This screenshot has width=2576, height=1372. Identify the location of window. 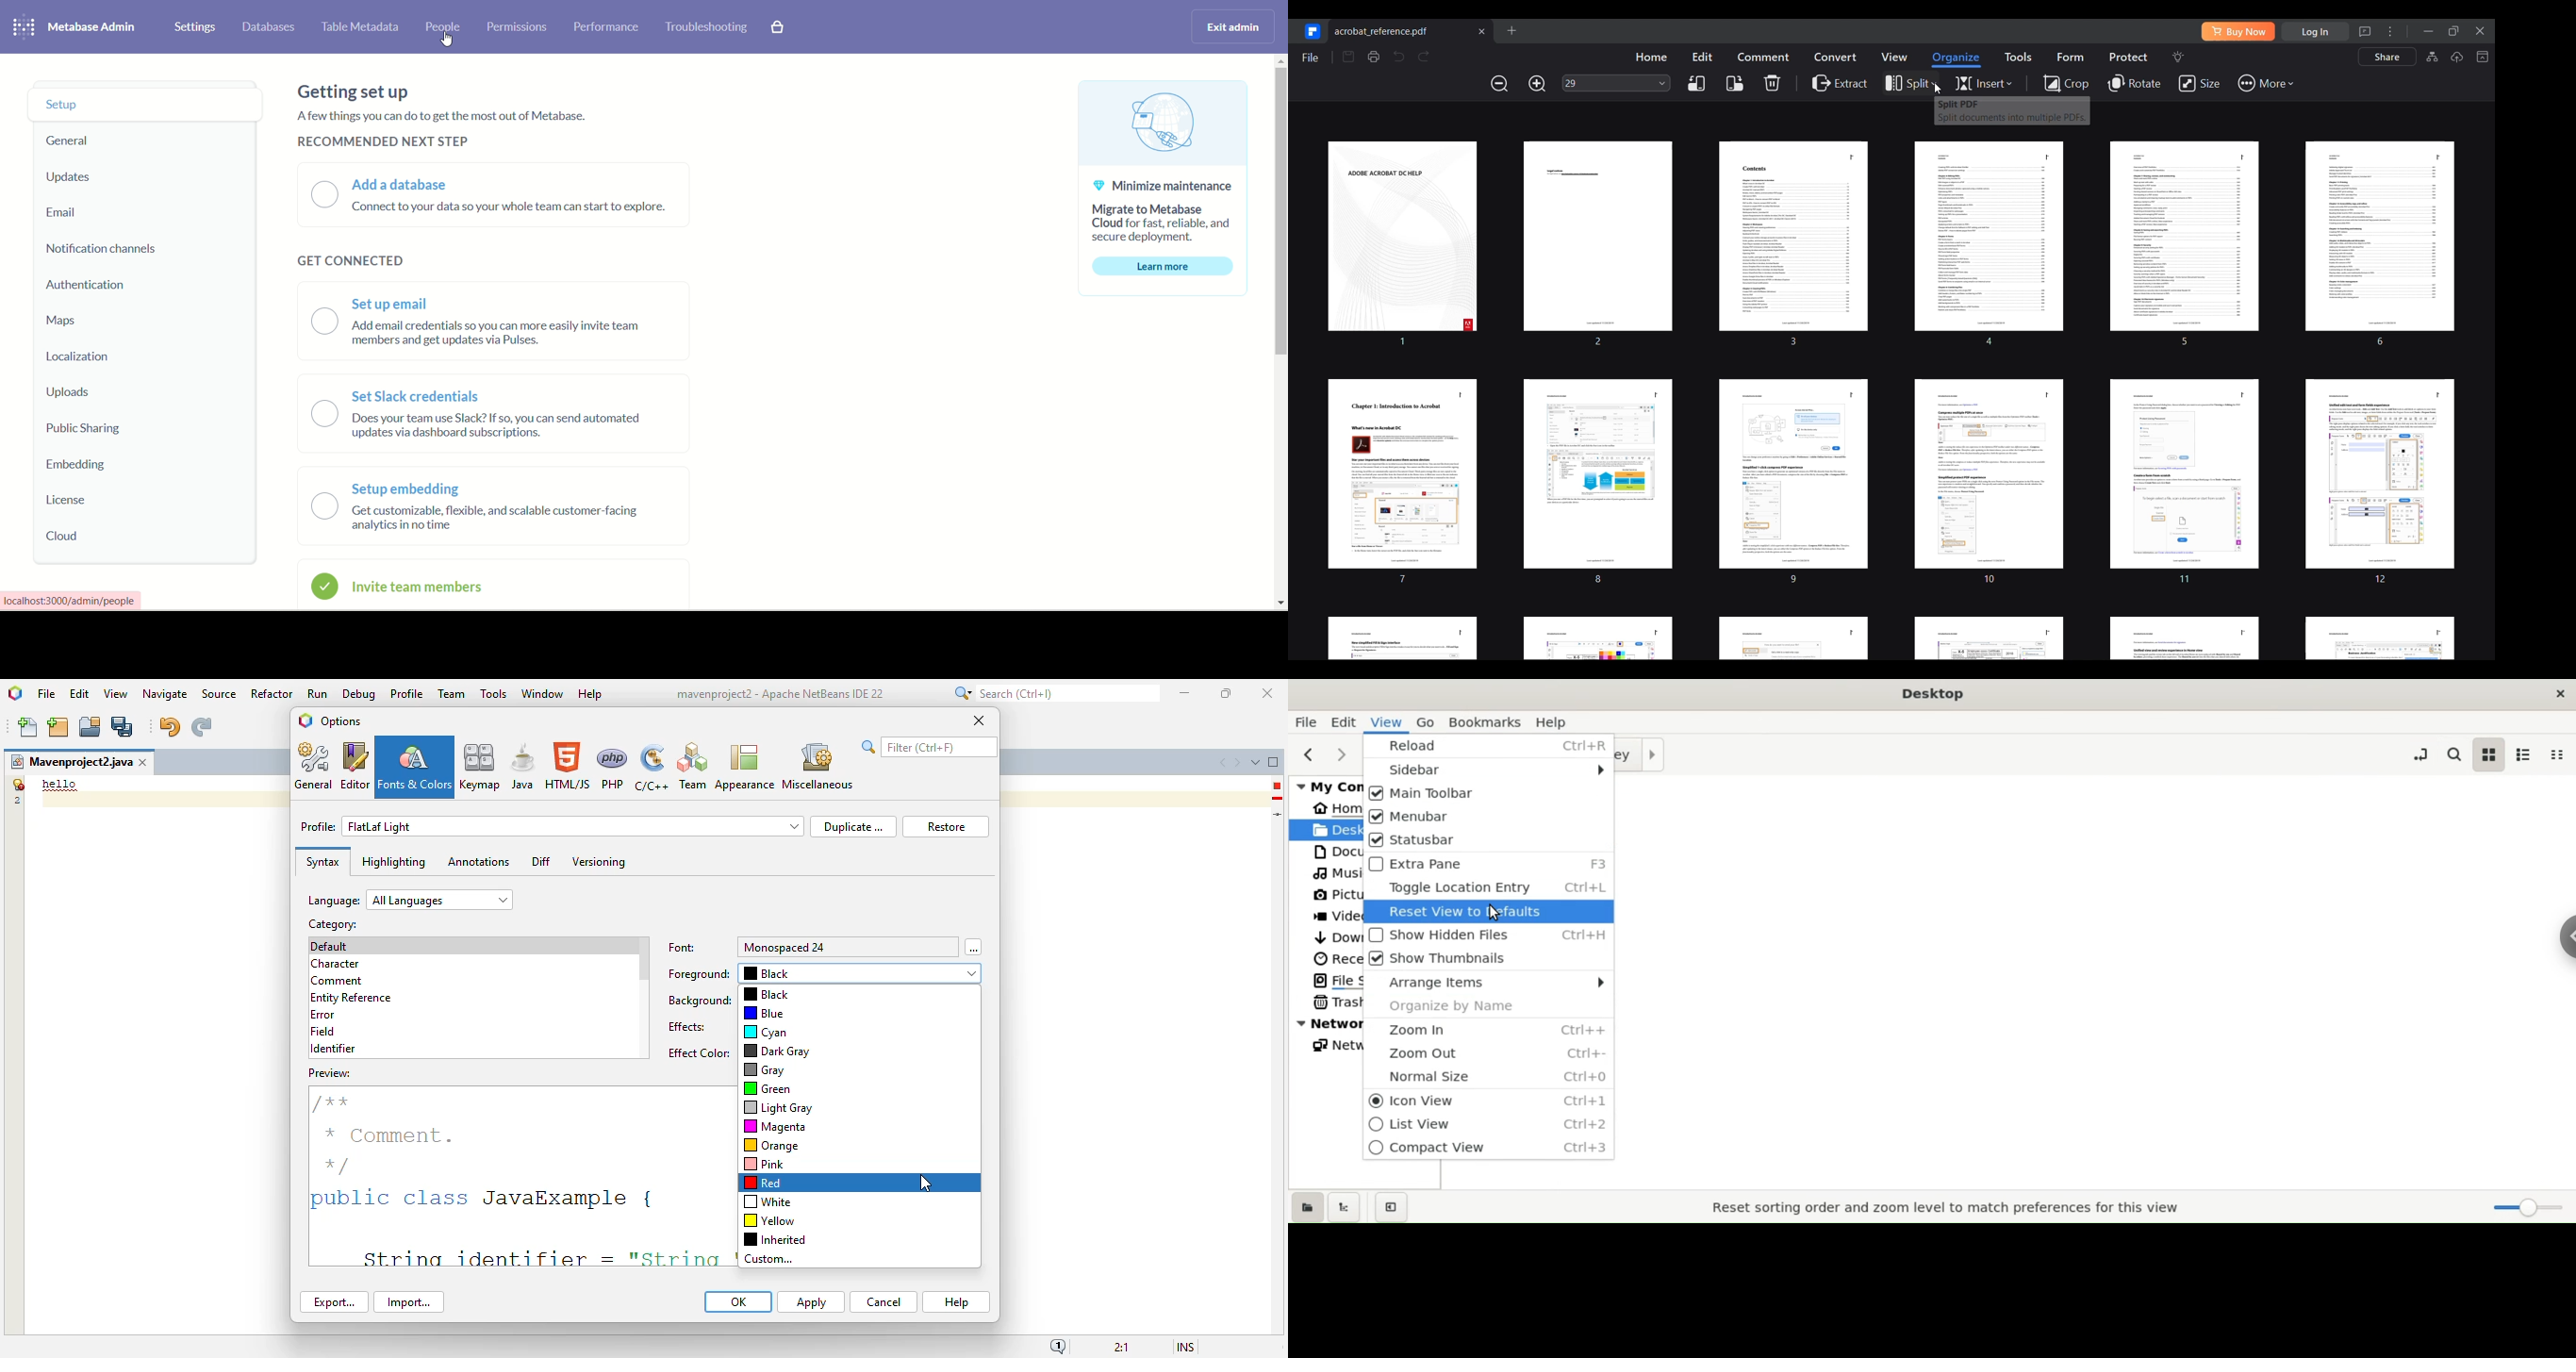
(543, 693).